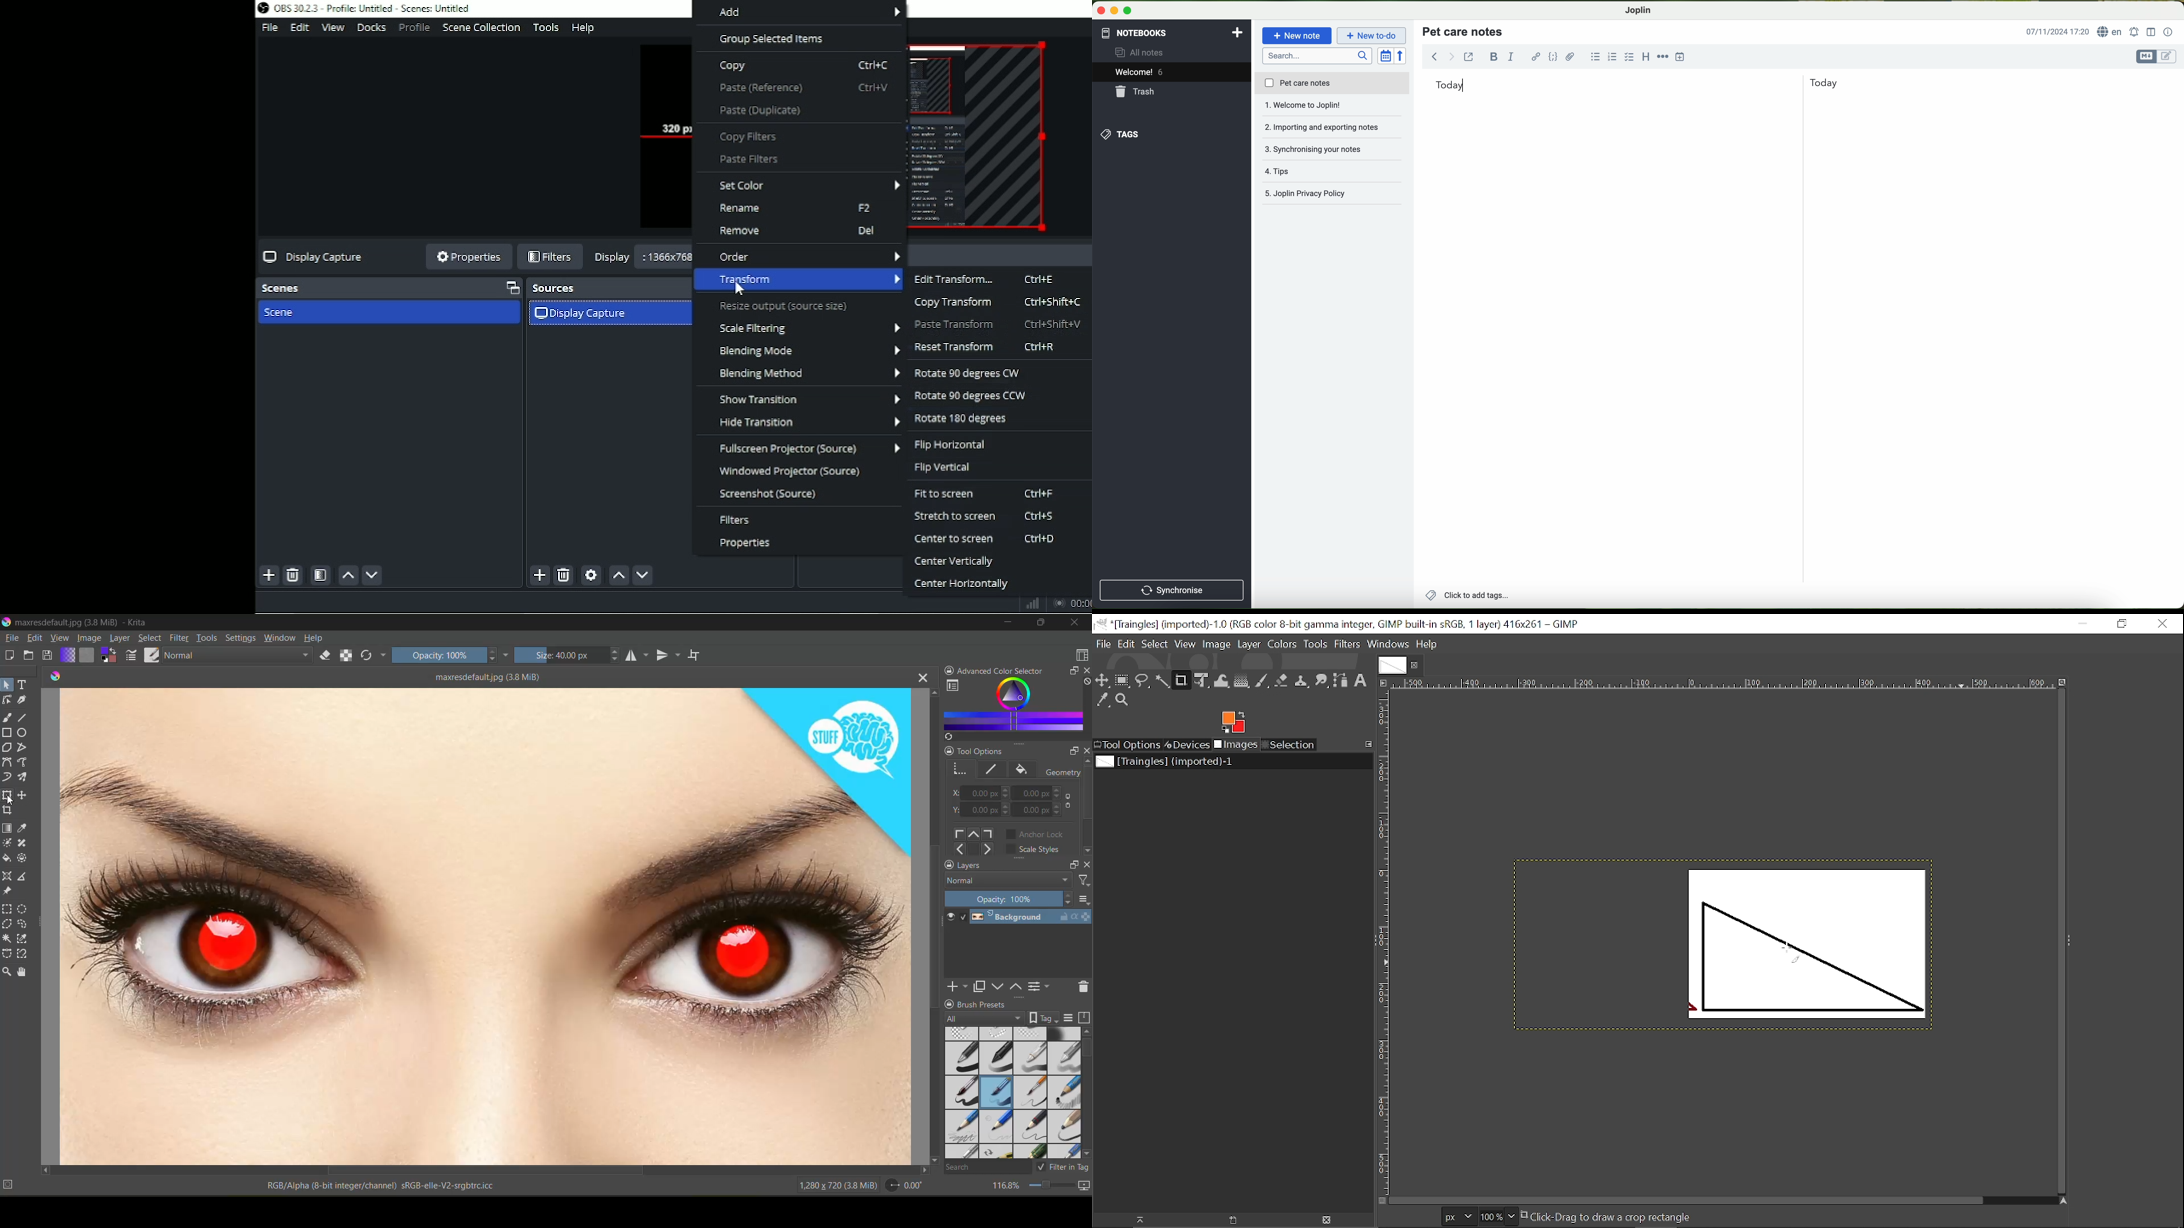 The image size is (2184, 1232). What do you see at coordinates (2168, 32) in the screenshot?
I see `note properties` at bounding box center [2168, 32].